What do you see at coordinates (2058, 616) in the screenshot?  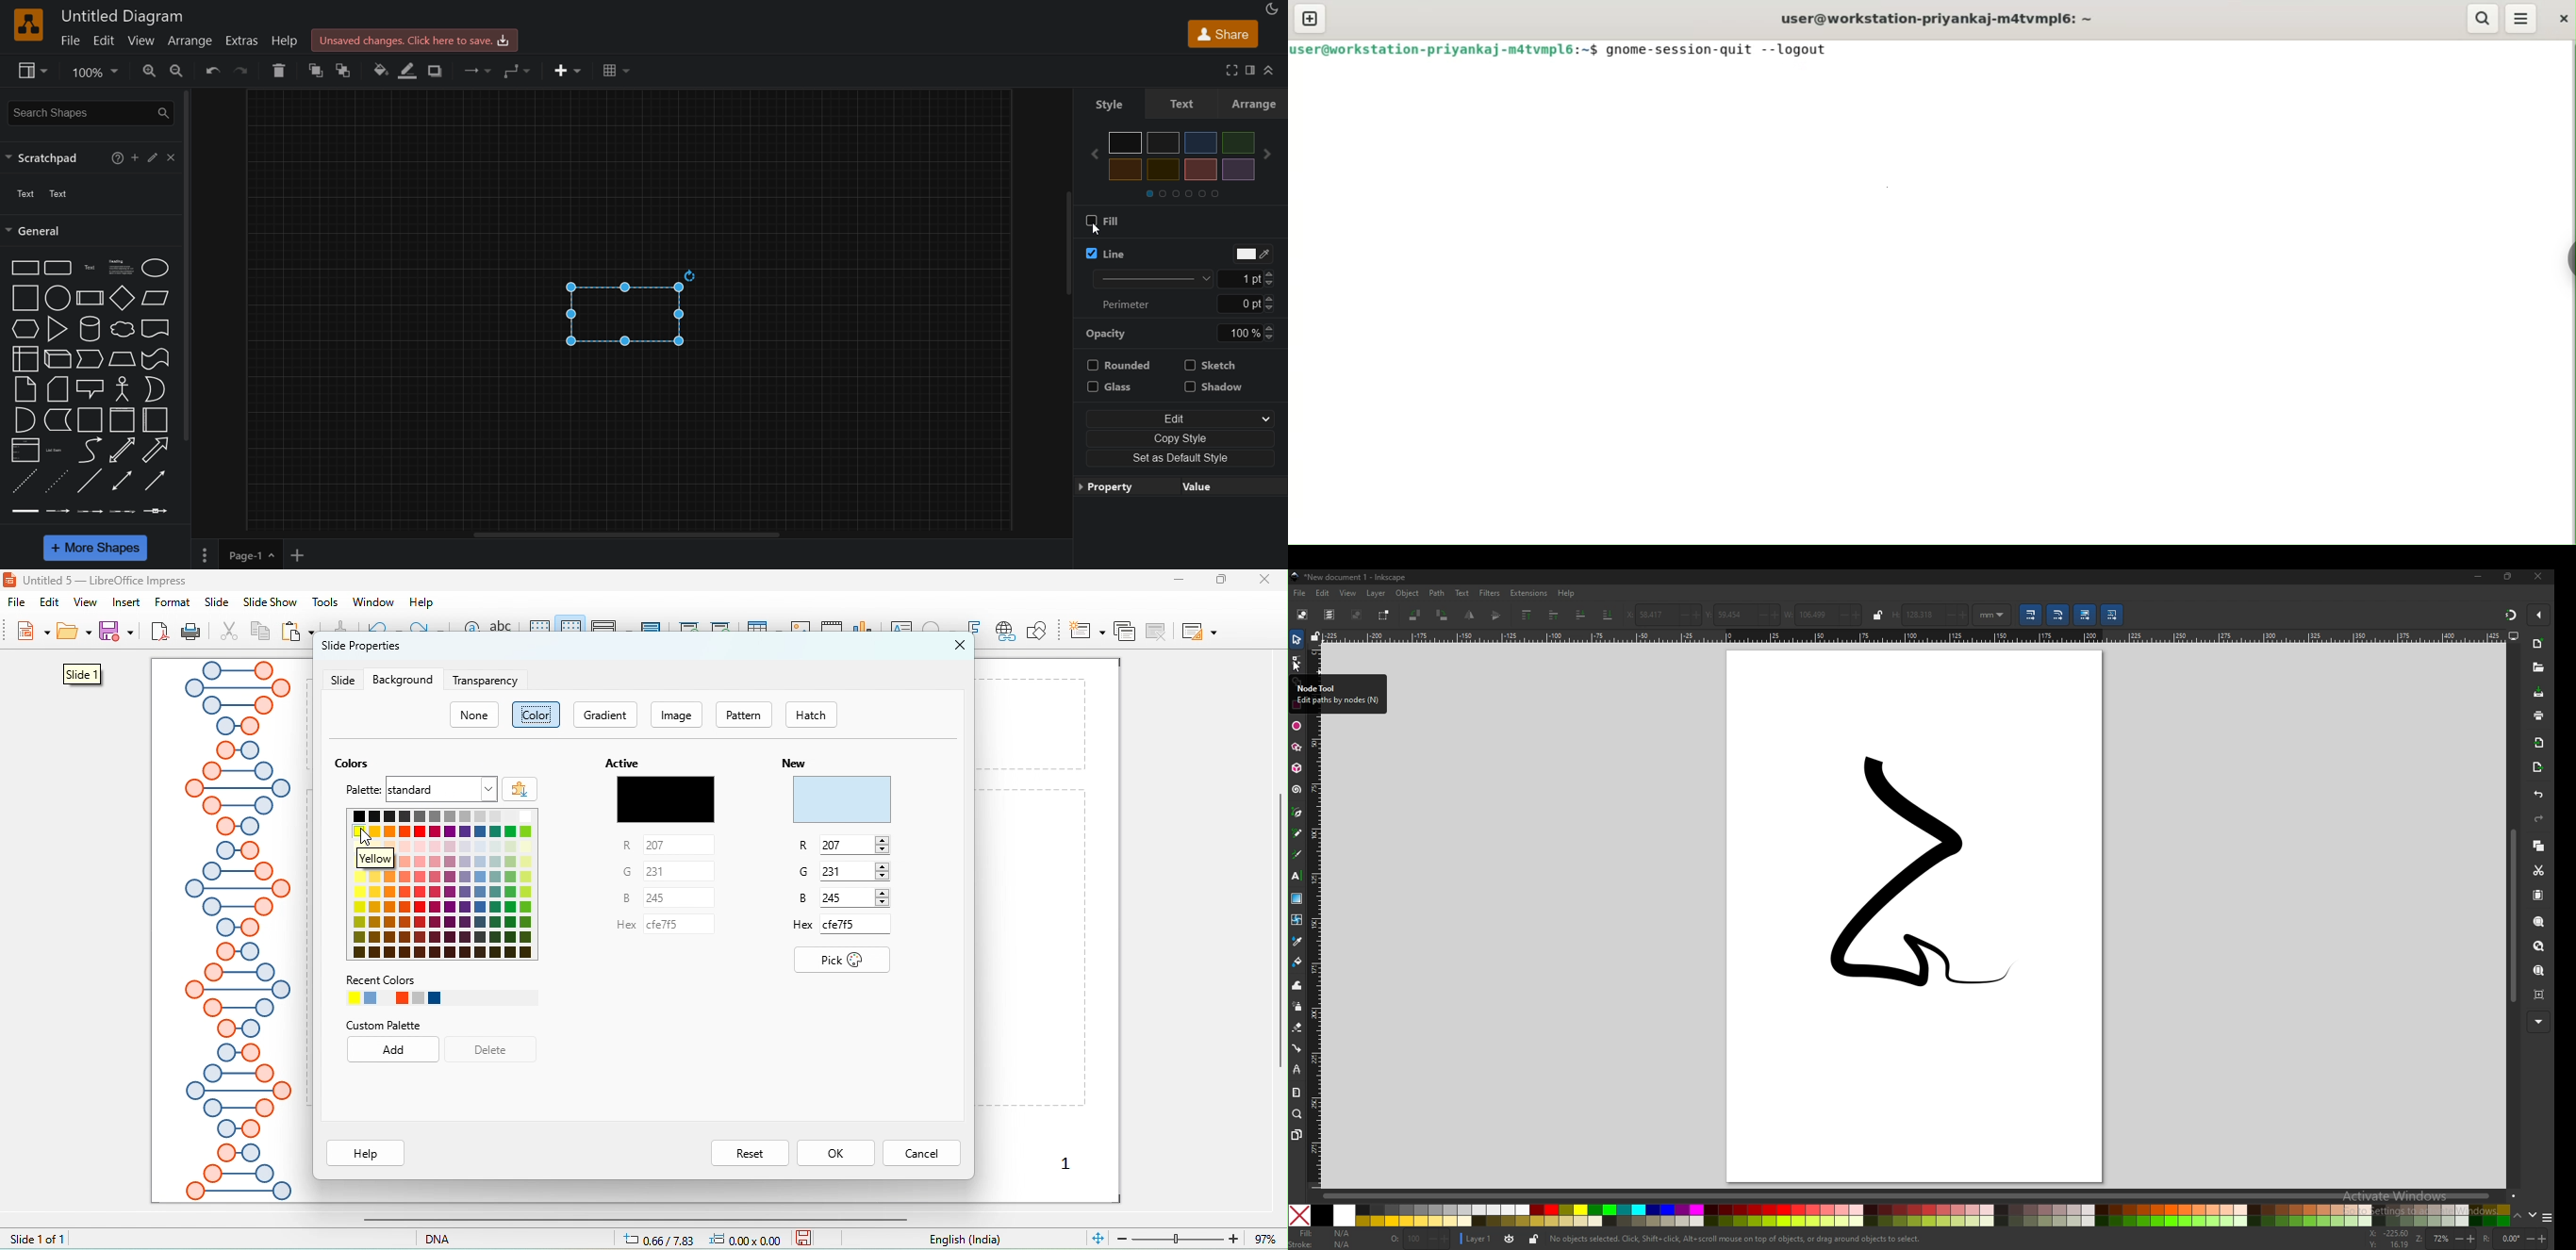 I see `scale radii` at bounding box center [2058, 616].